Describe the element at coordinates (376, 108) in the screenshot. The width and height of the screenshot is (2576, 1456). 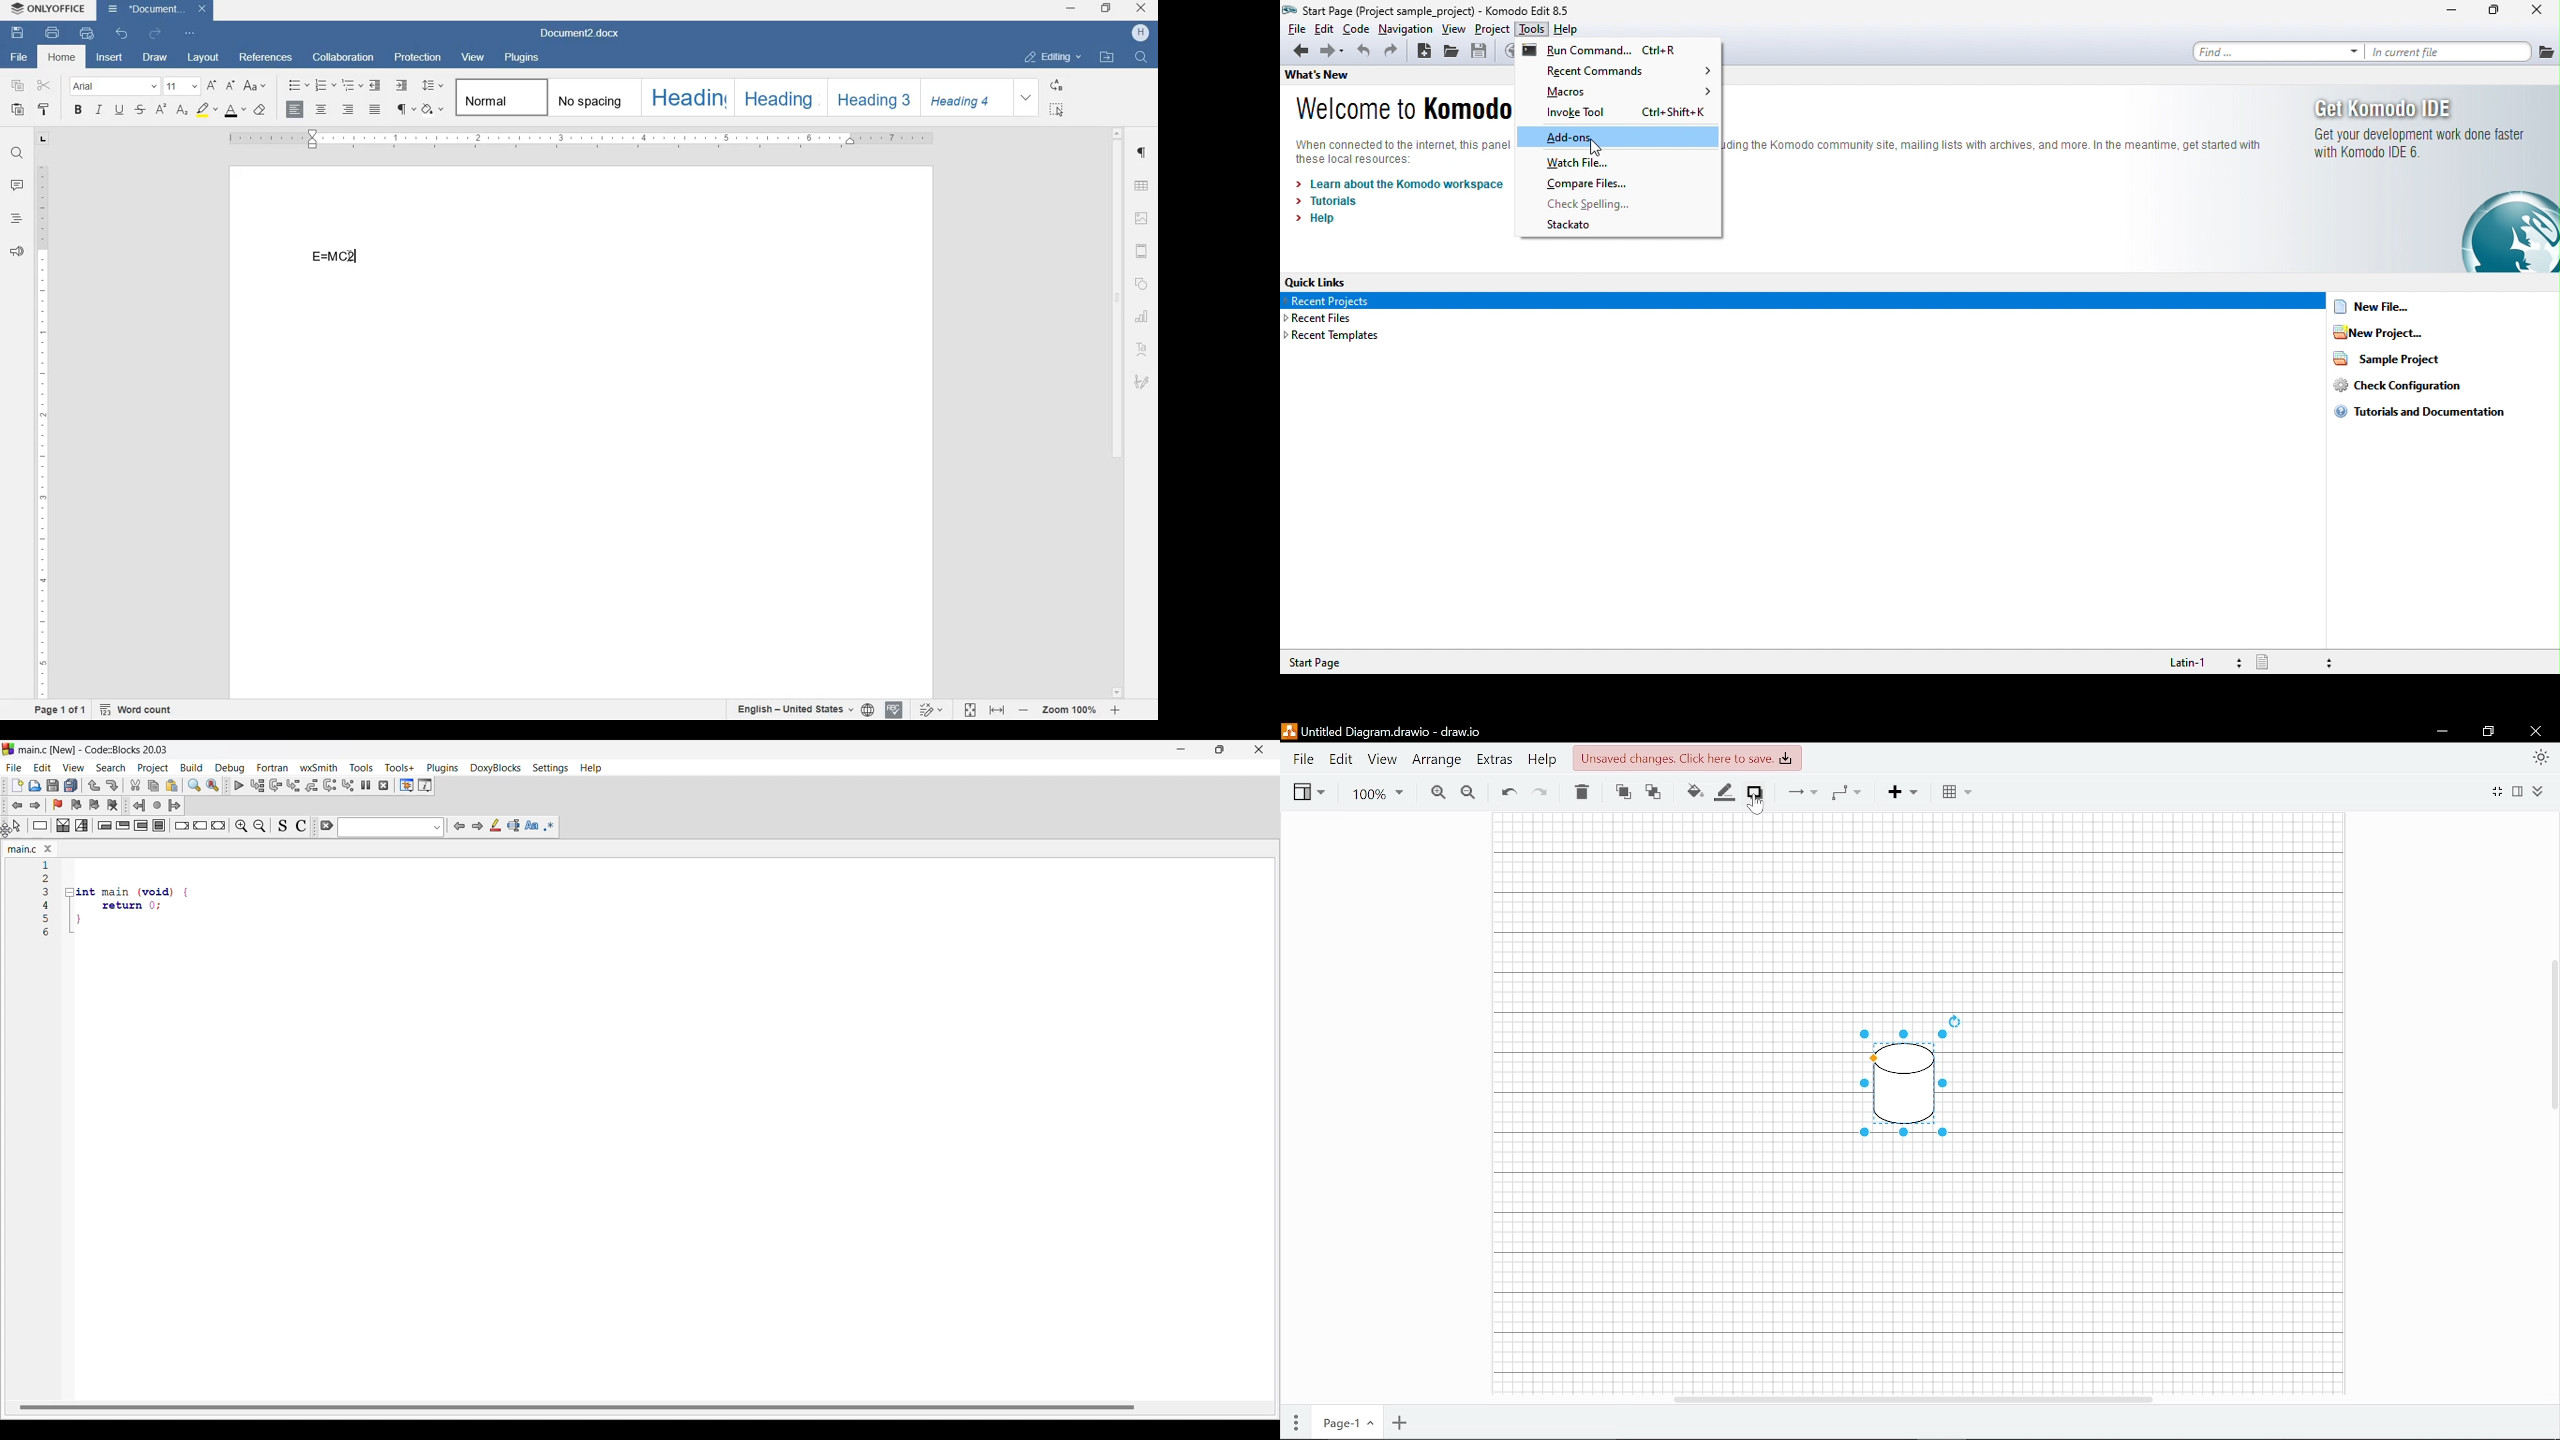
I see `justified` at that location.